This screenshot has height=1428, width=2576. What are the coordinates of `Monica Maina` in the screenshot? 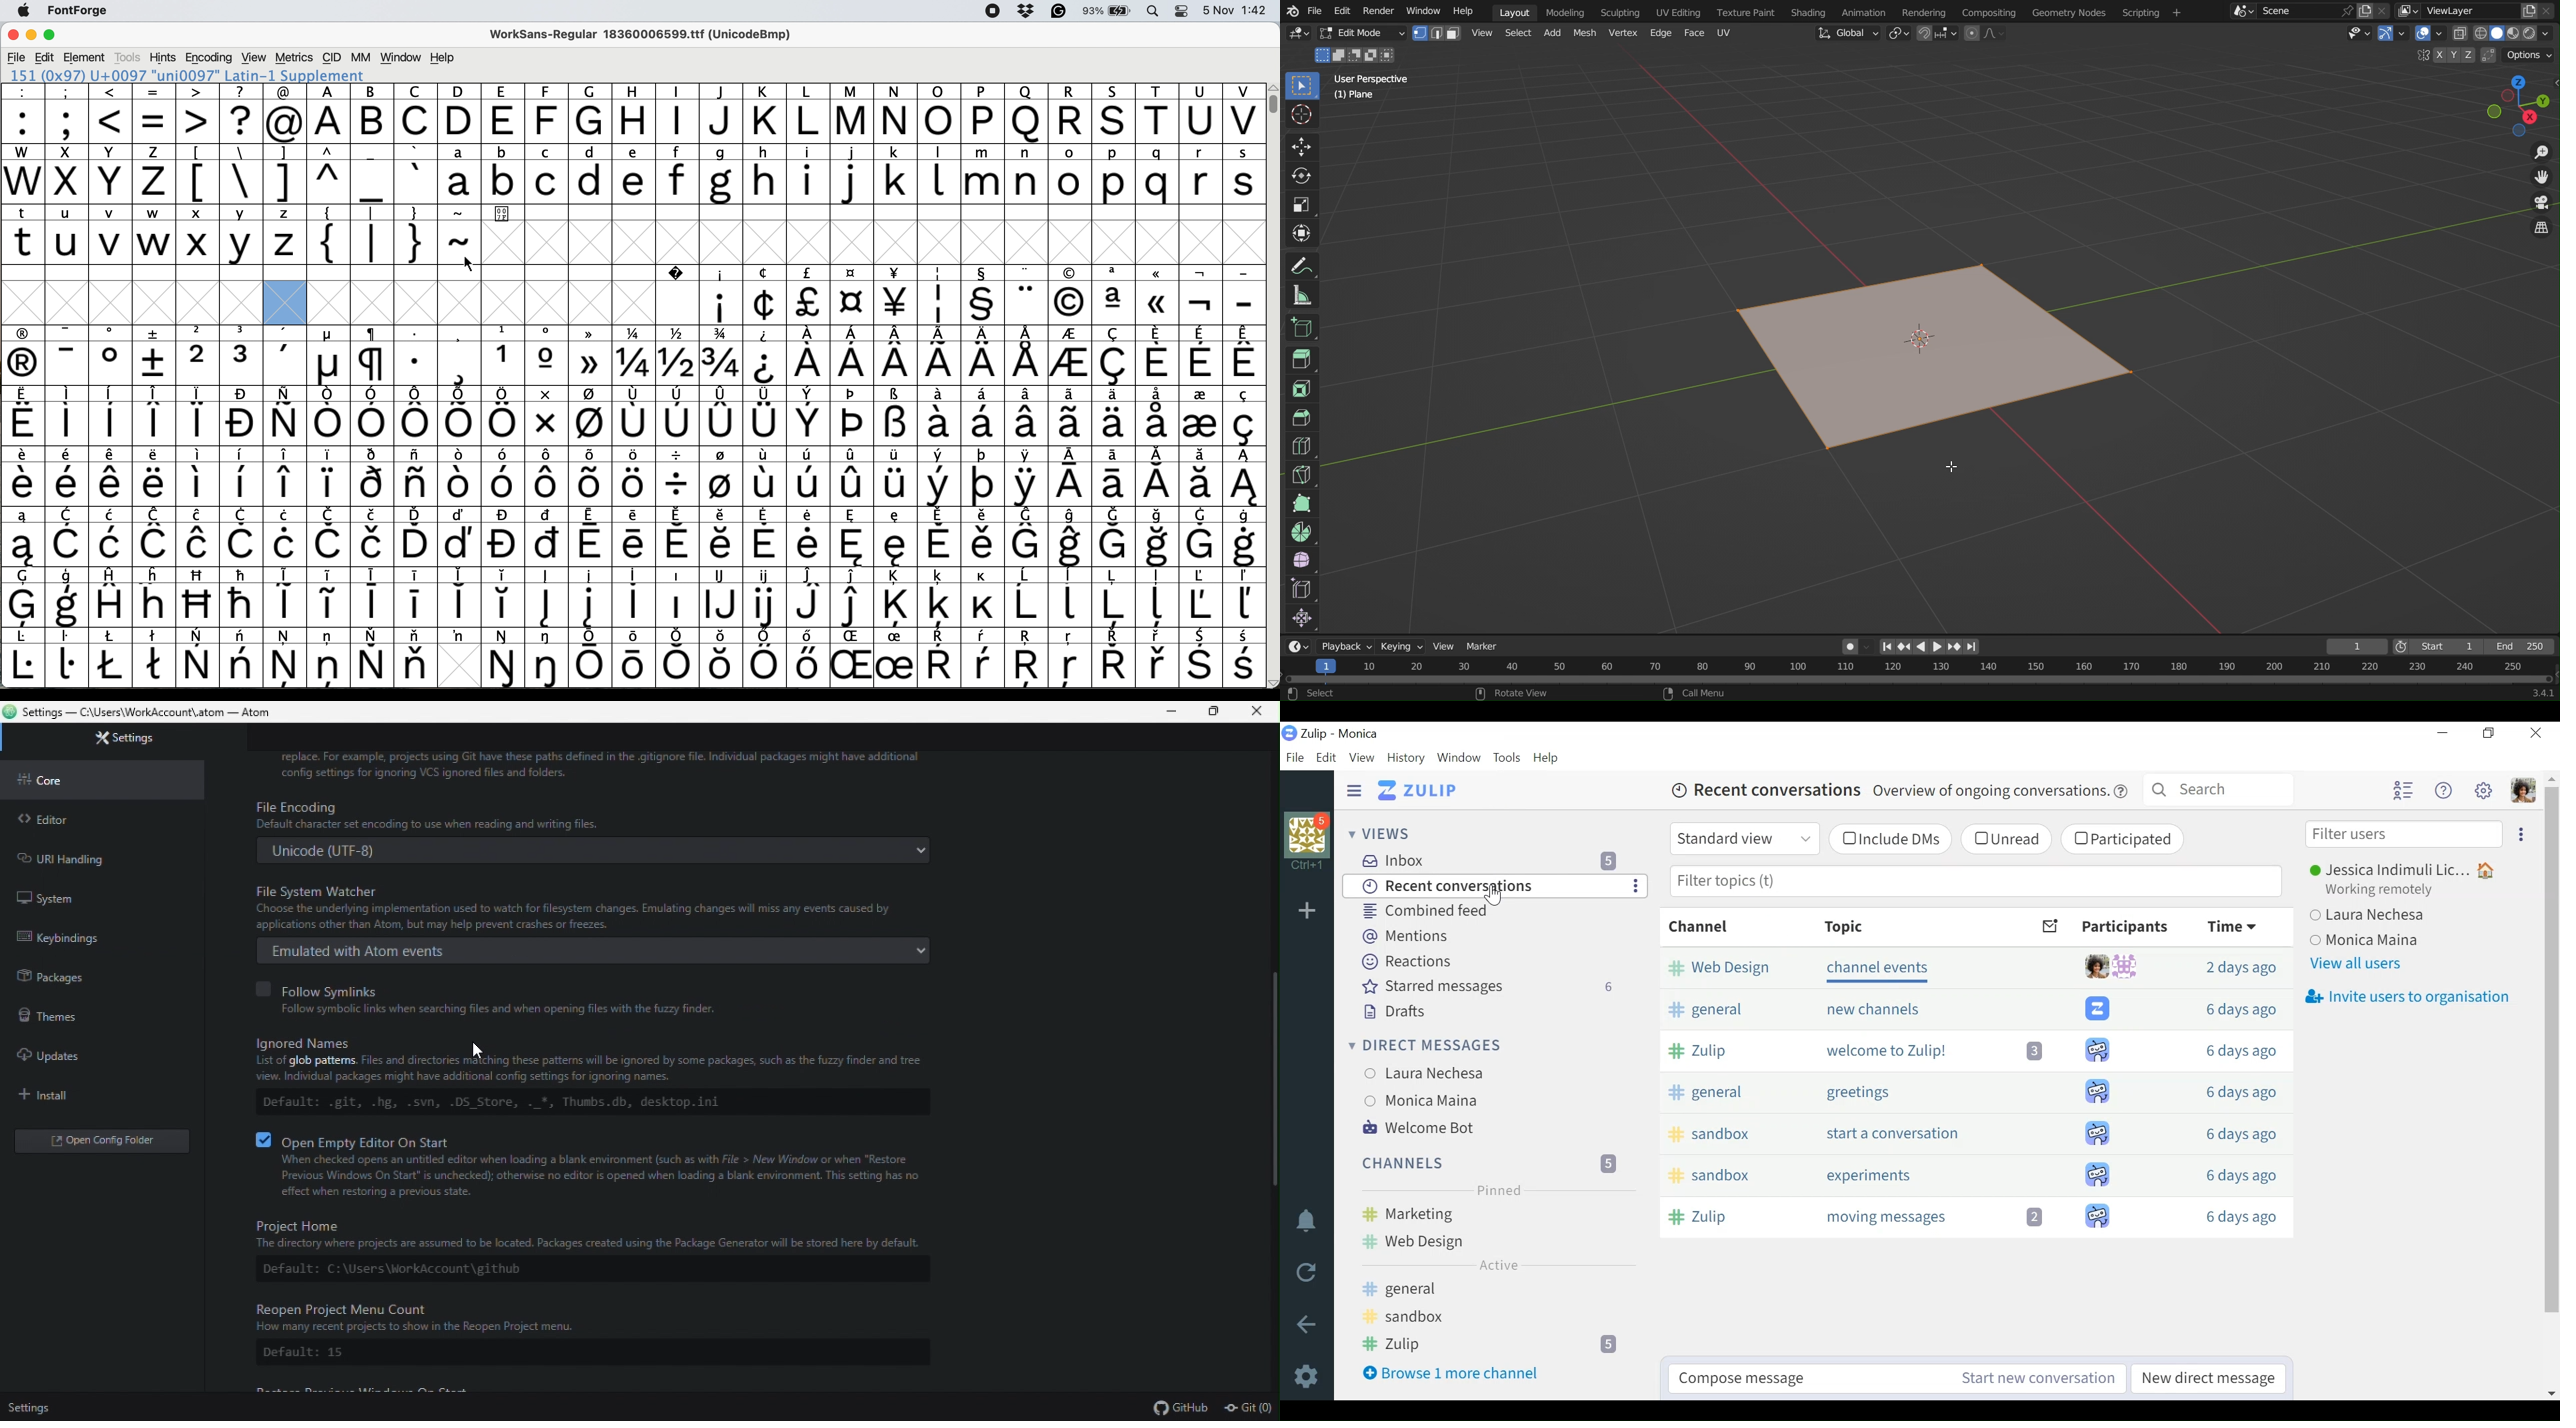 It's located at (2397, 942).